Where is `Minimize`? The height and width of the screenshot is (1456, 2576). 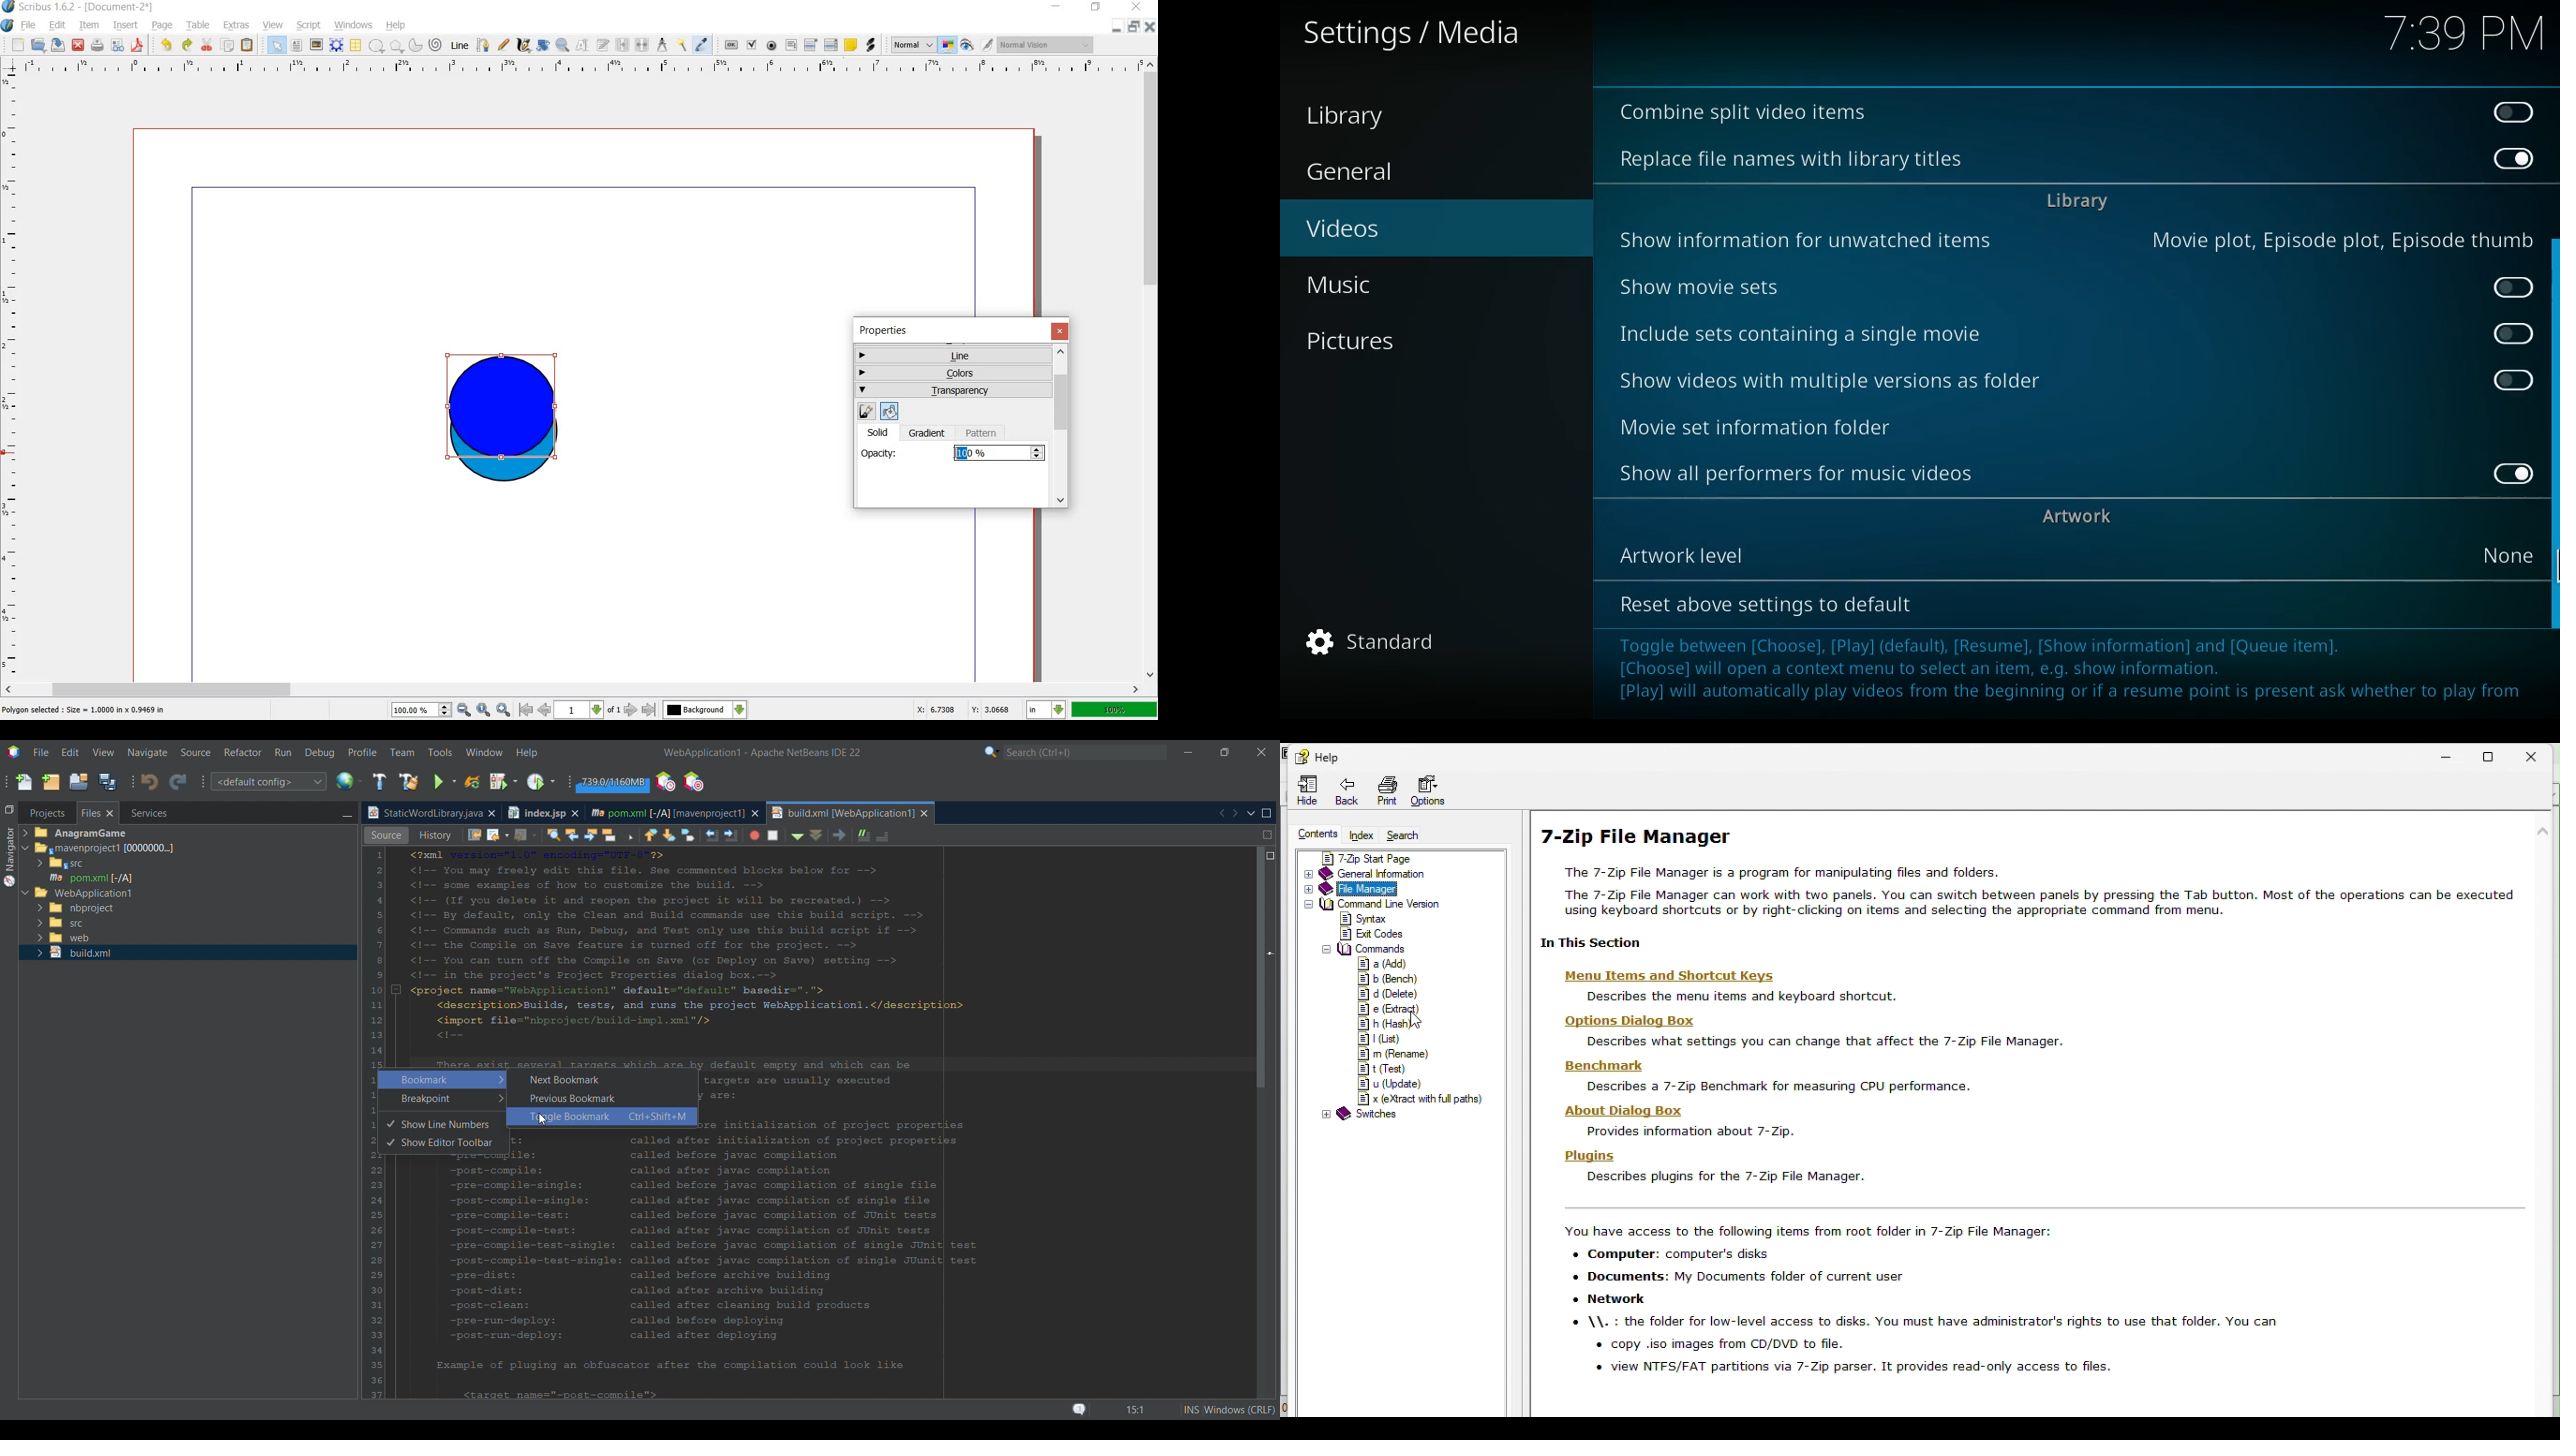 Minimize is located at coordinates (2451, 752).